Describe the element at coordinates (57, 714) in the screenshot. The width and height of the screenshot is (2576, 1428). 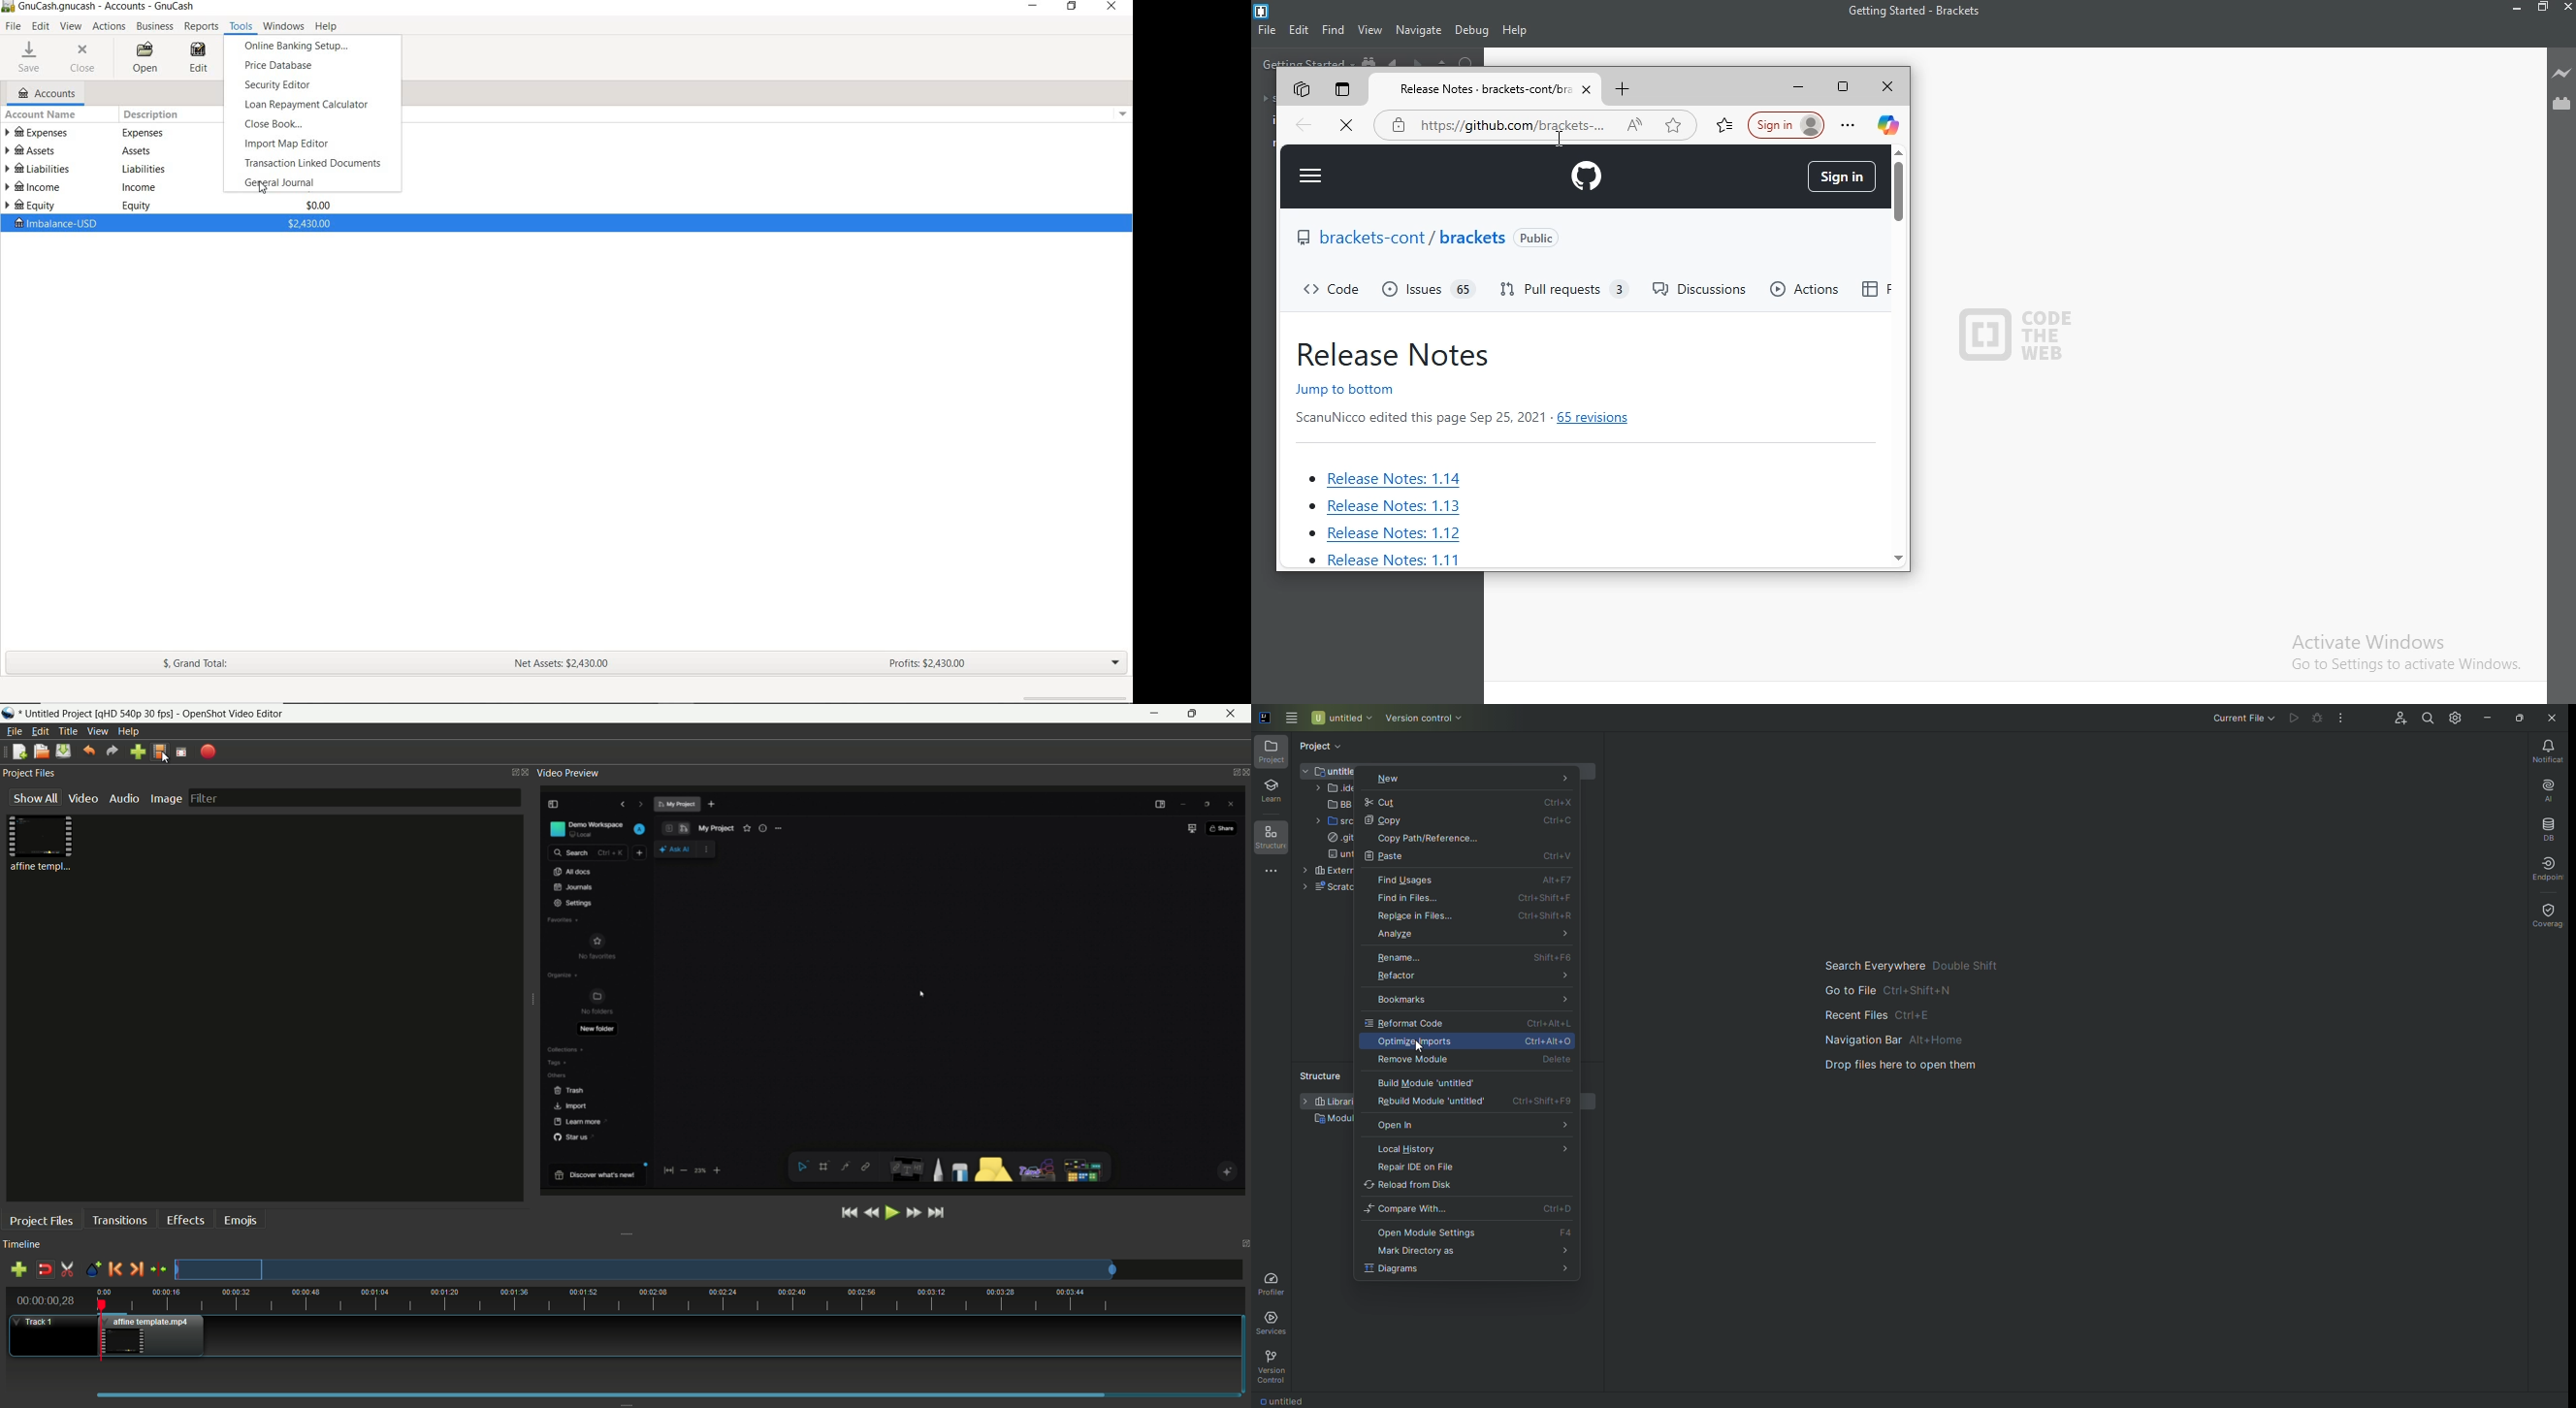
I see `project name` at that location.